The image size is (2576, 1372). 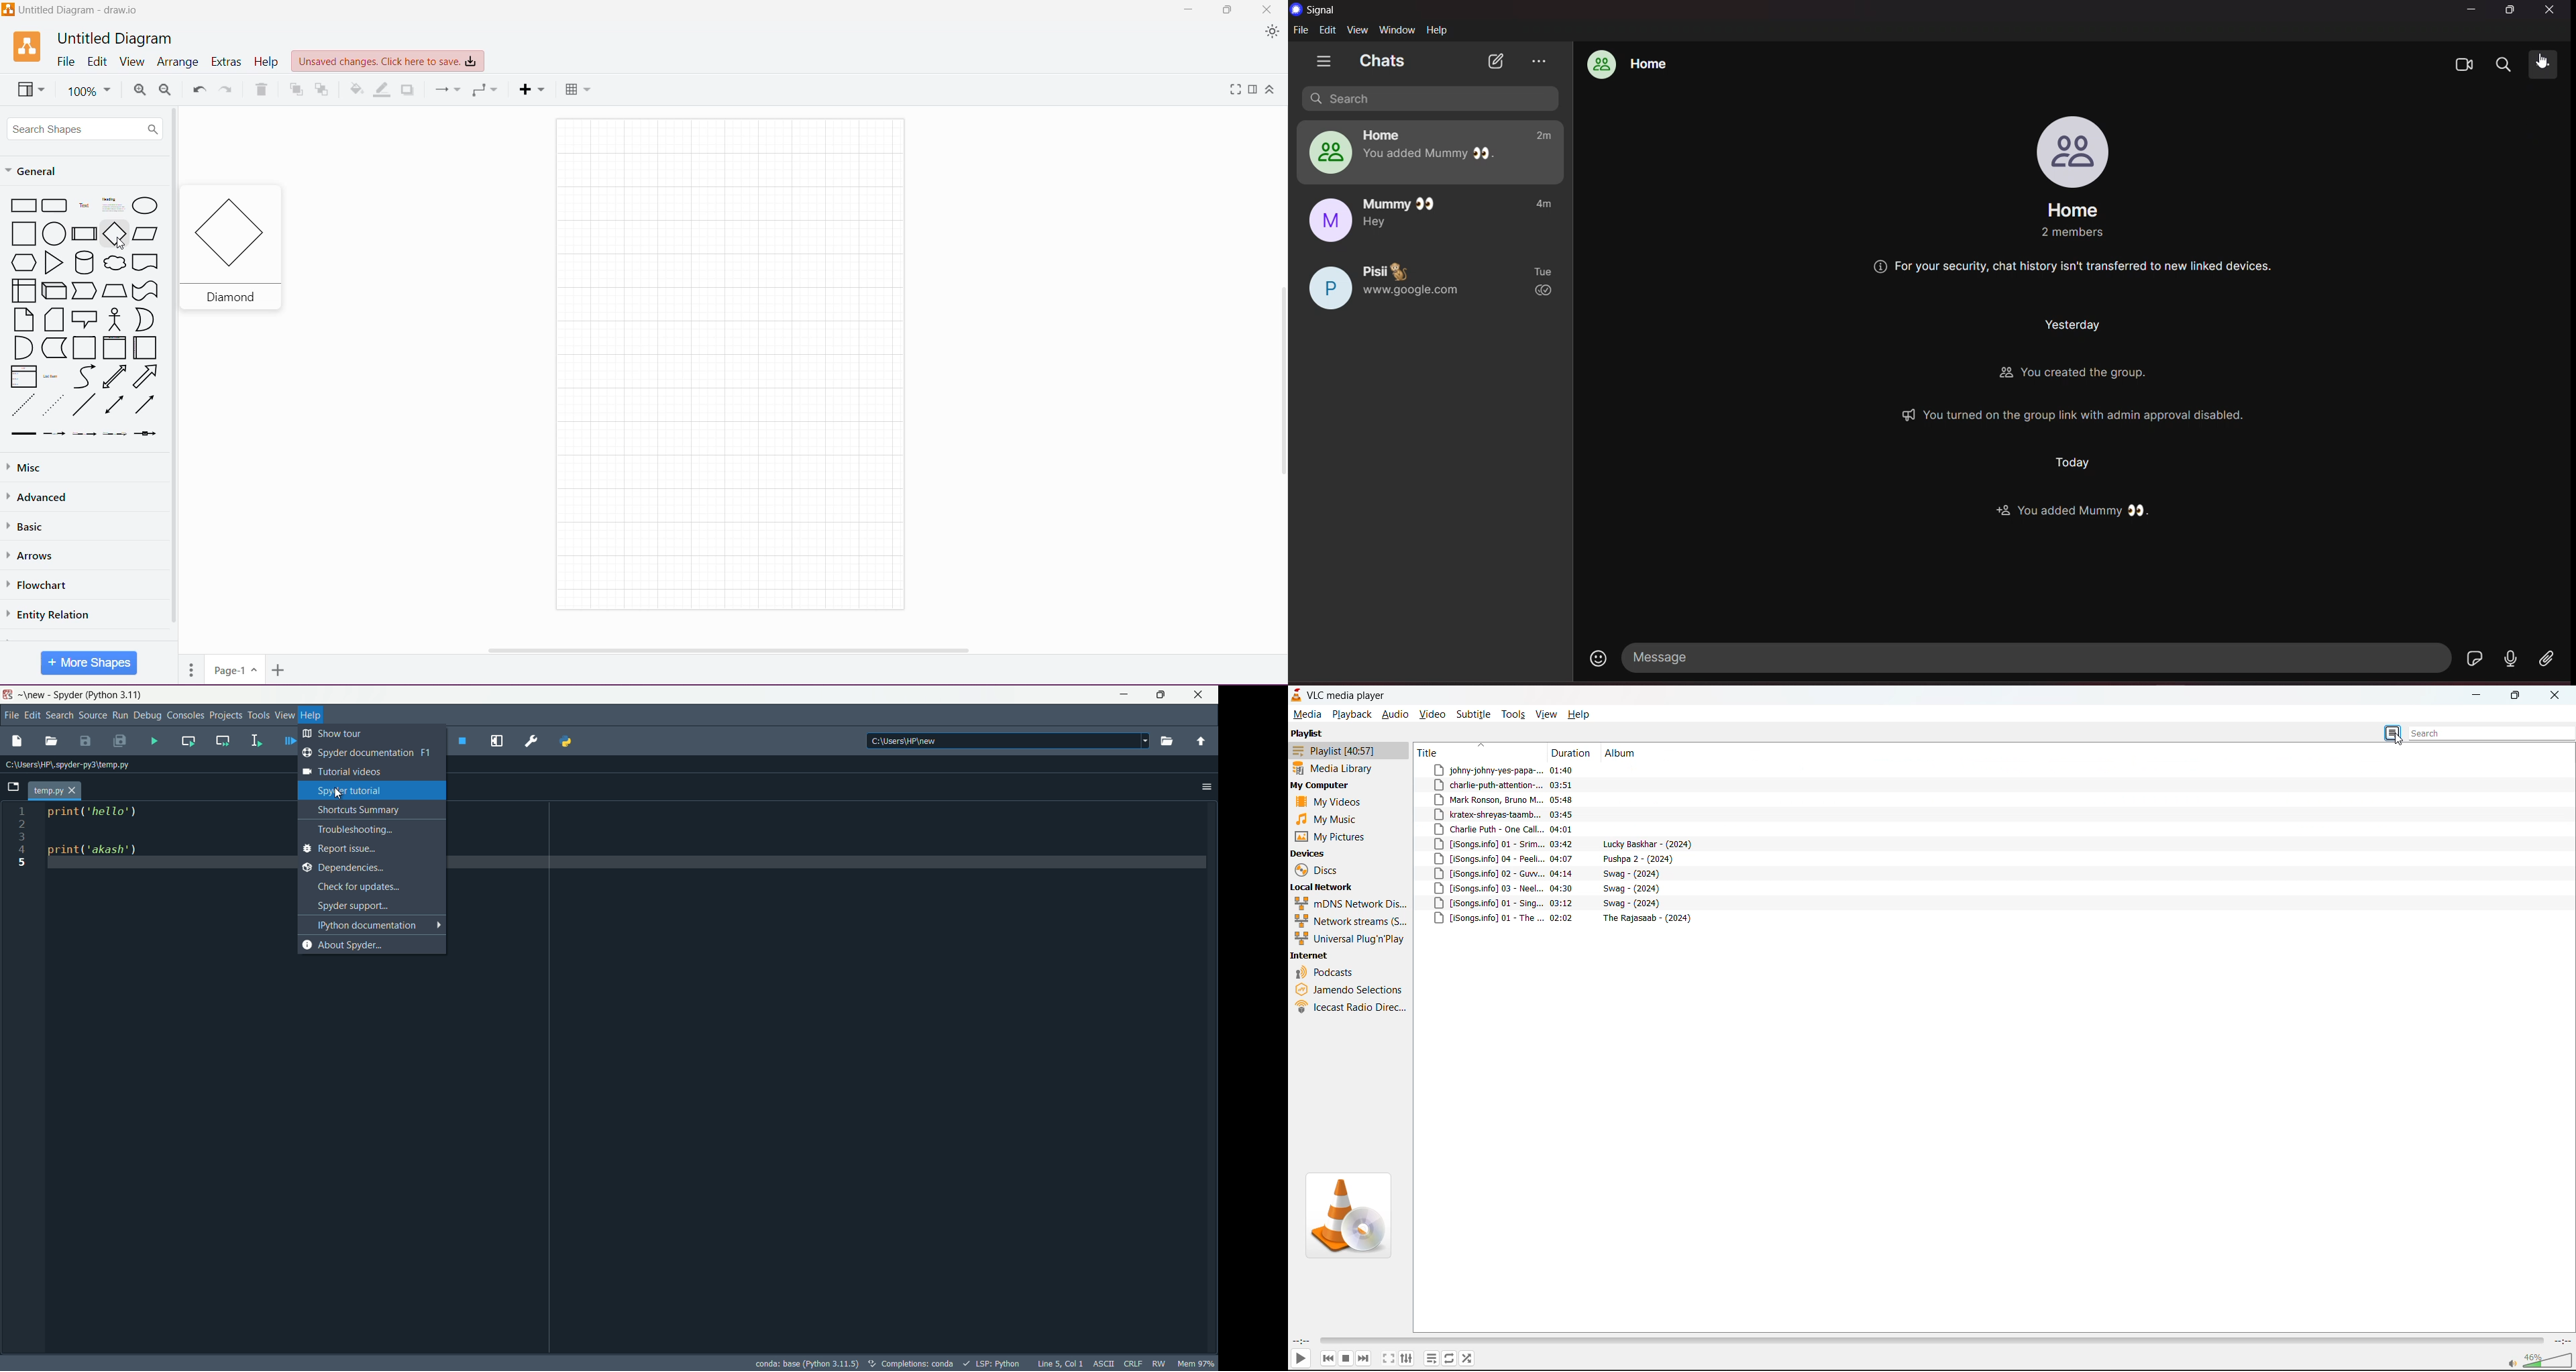 I want to click on report issue, so click(x=368, y=849).